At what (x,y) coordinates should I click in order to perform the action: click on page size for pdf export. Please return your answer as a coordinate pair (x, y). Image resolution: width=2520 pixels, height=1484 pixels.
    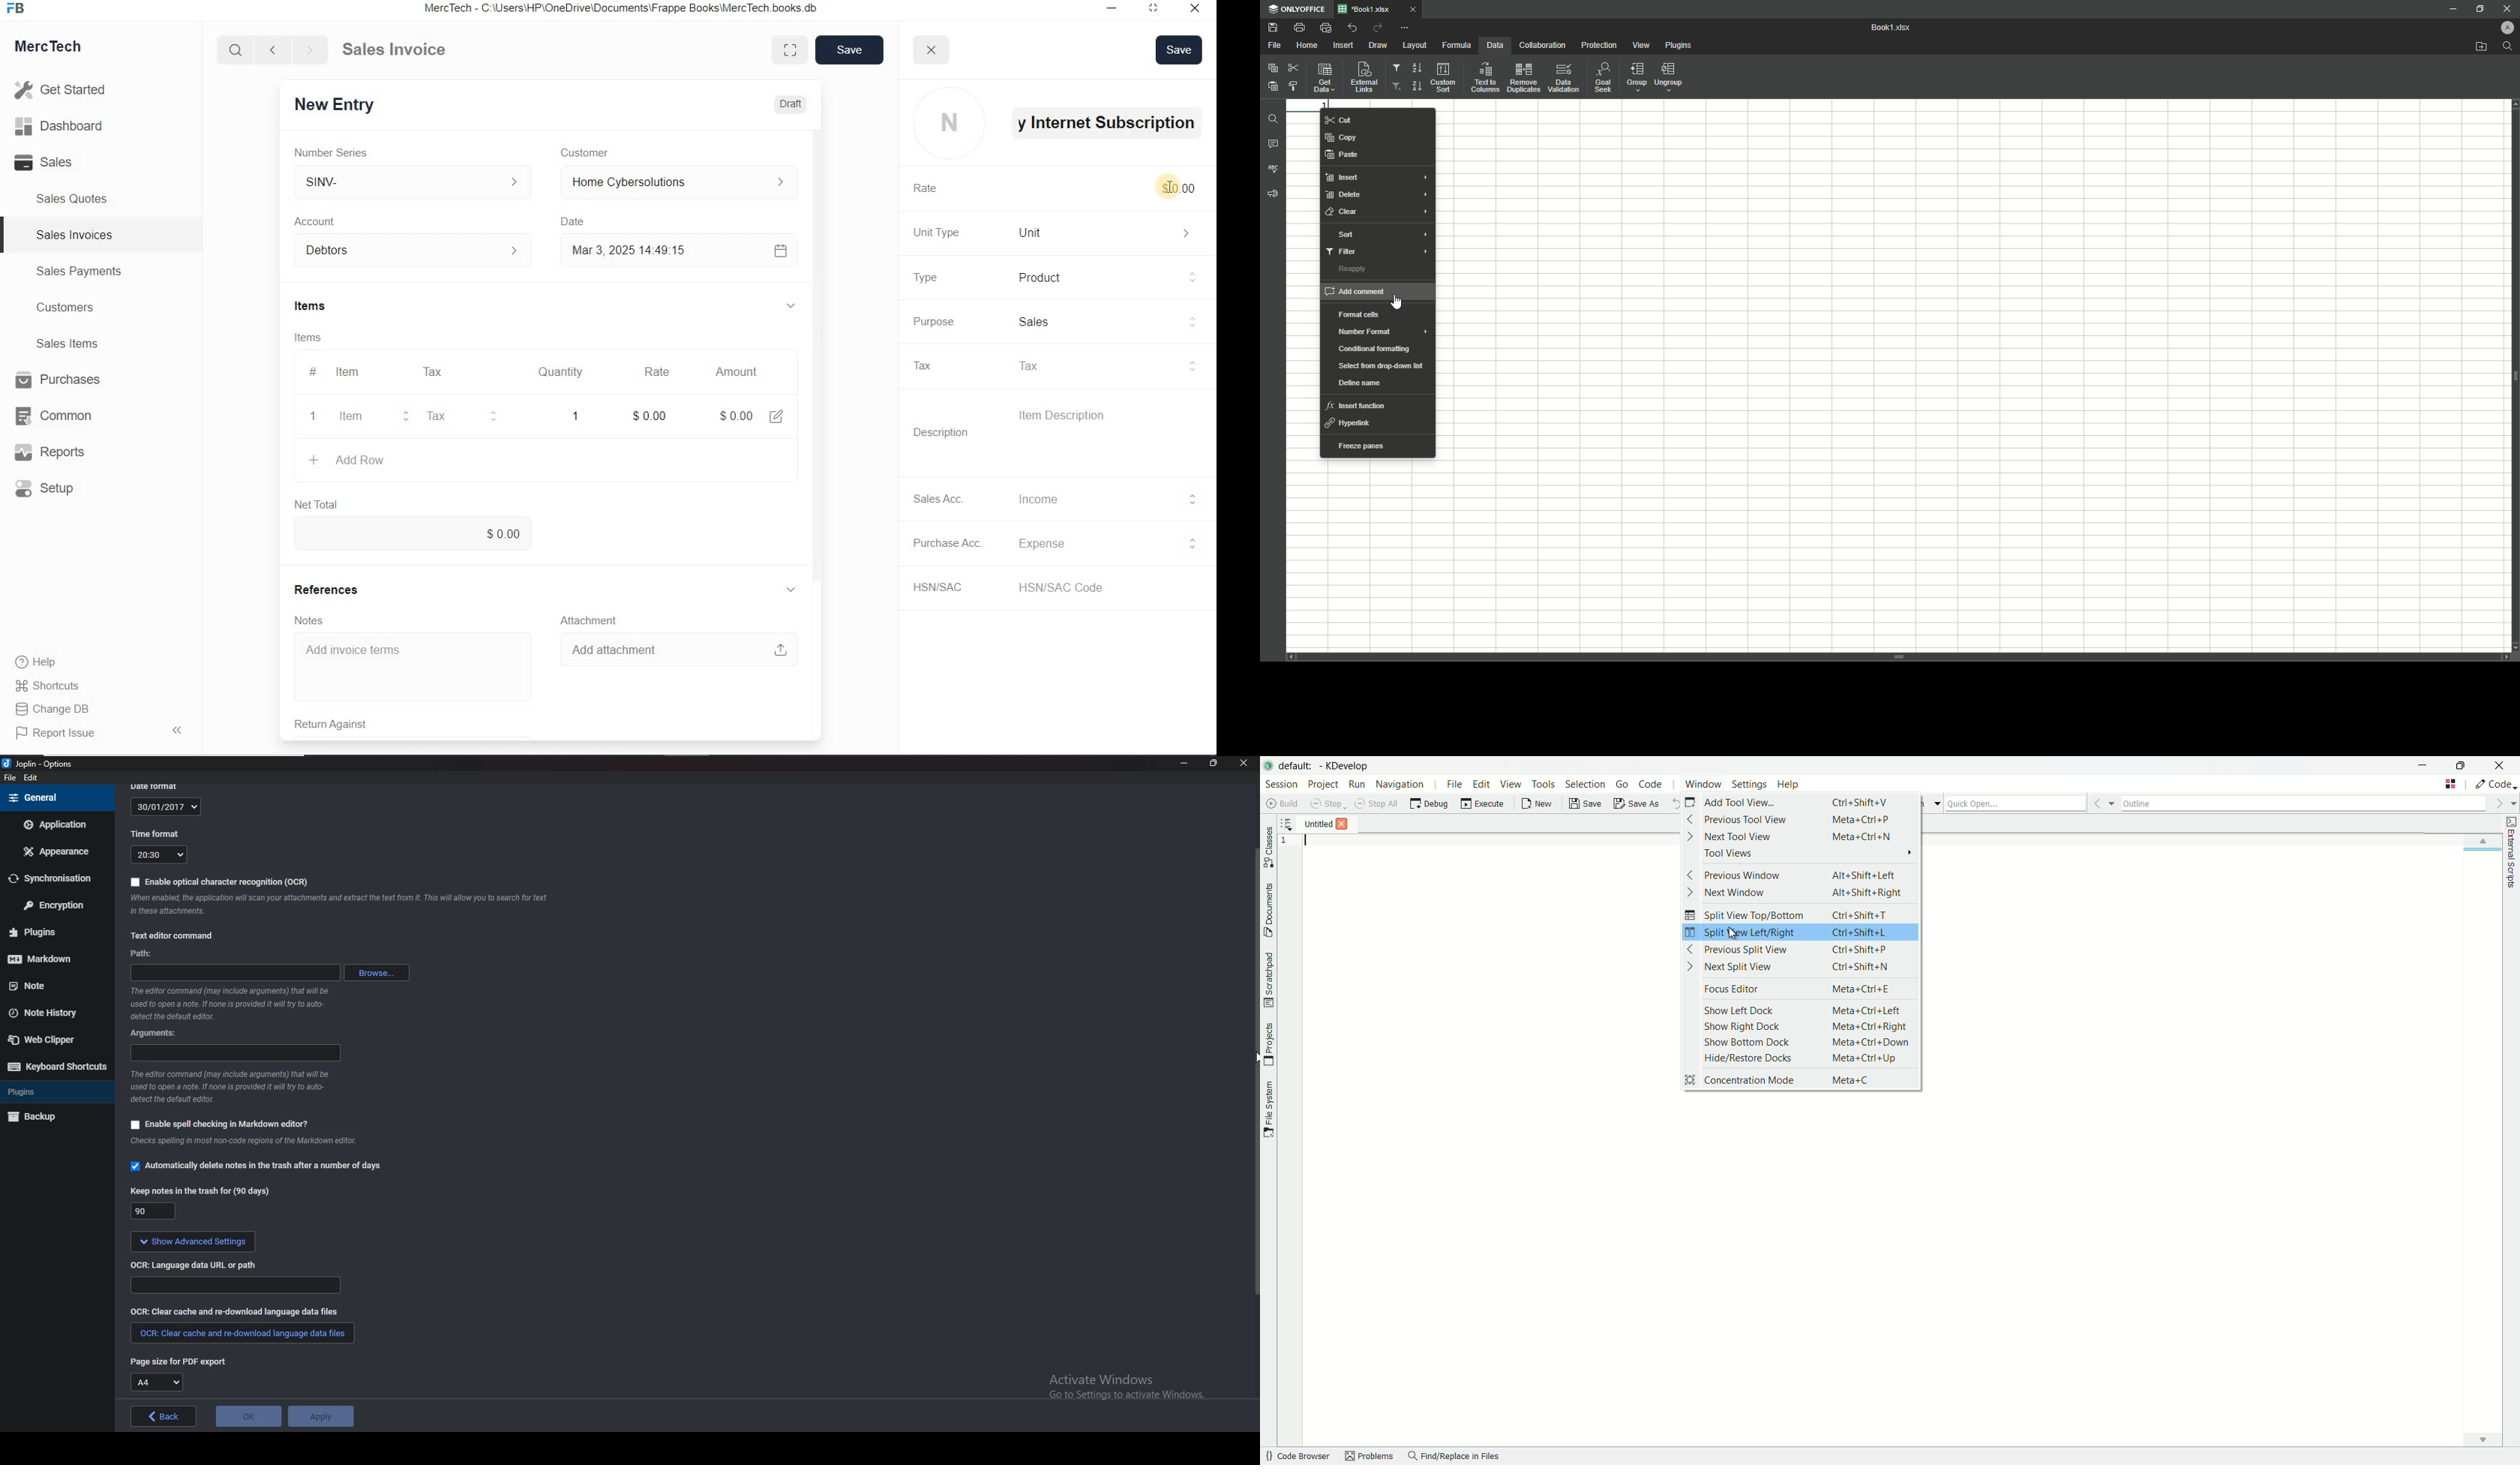
    Looking at the image, I should click on (177, 1361).